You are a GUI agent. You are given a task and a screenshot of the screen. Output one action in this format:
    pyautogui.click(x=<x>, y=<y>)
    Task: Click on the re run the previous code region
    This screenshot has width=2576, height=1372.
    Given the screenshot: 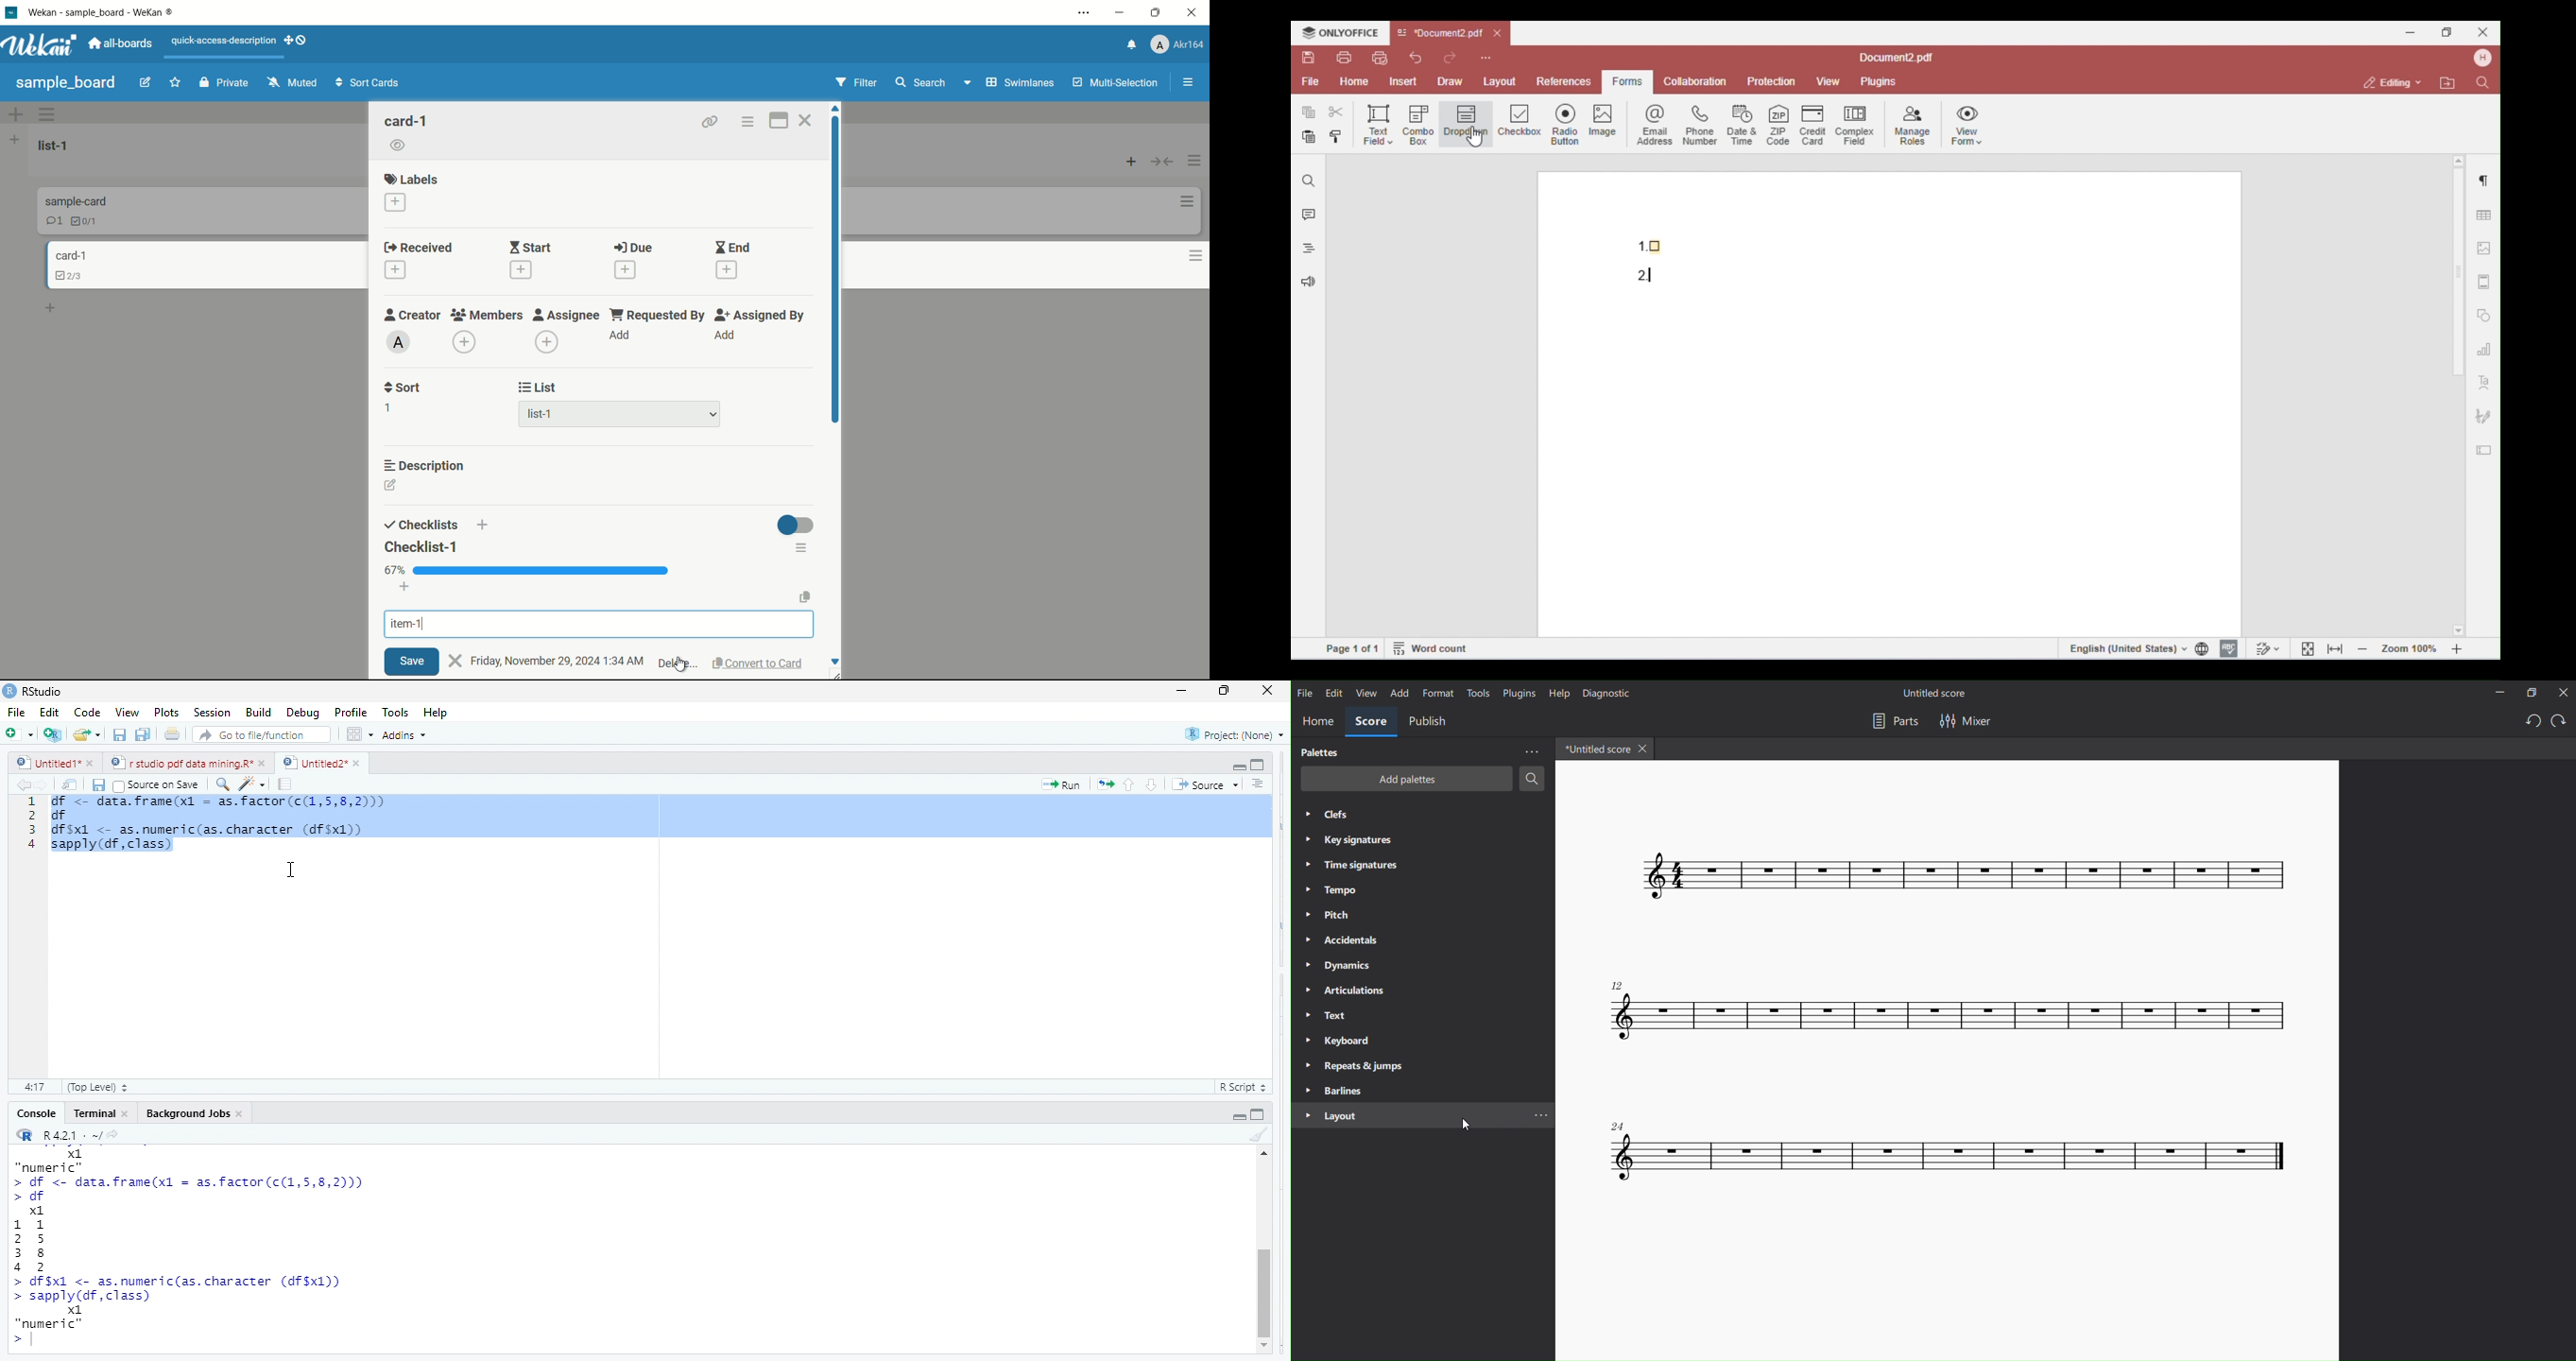 What is the action you would take?
    pyautogui.click(x=1104, y=785)
    